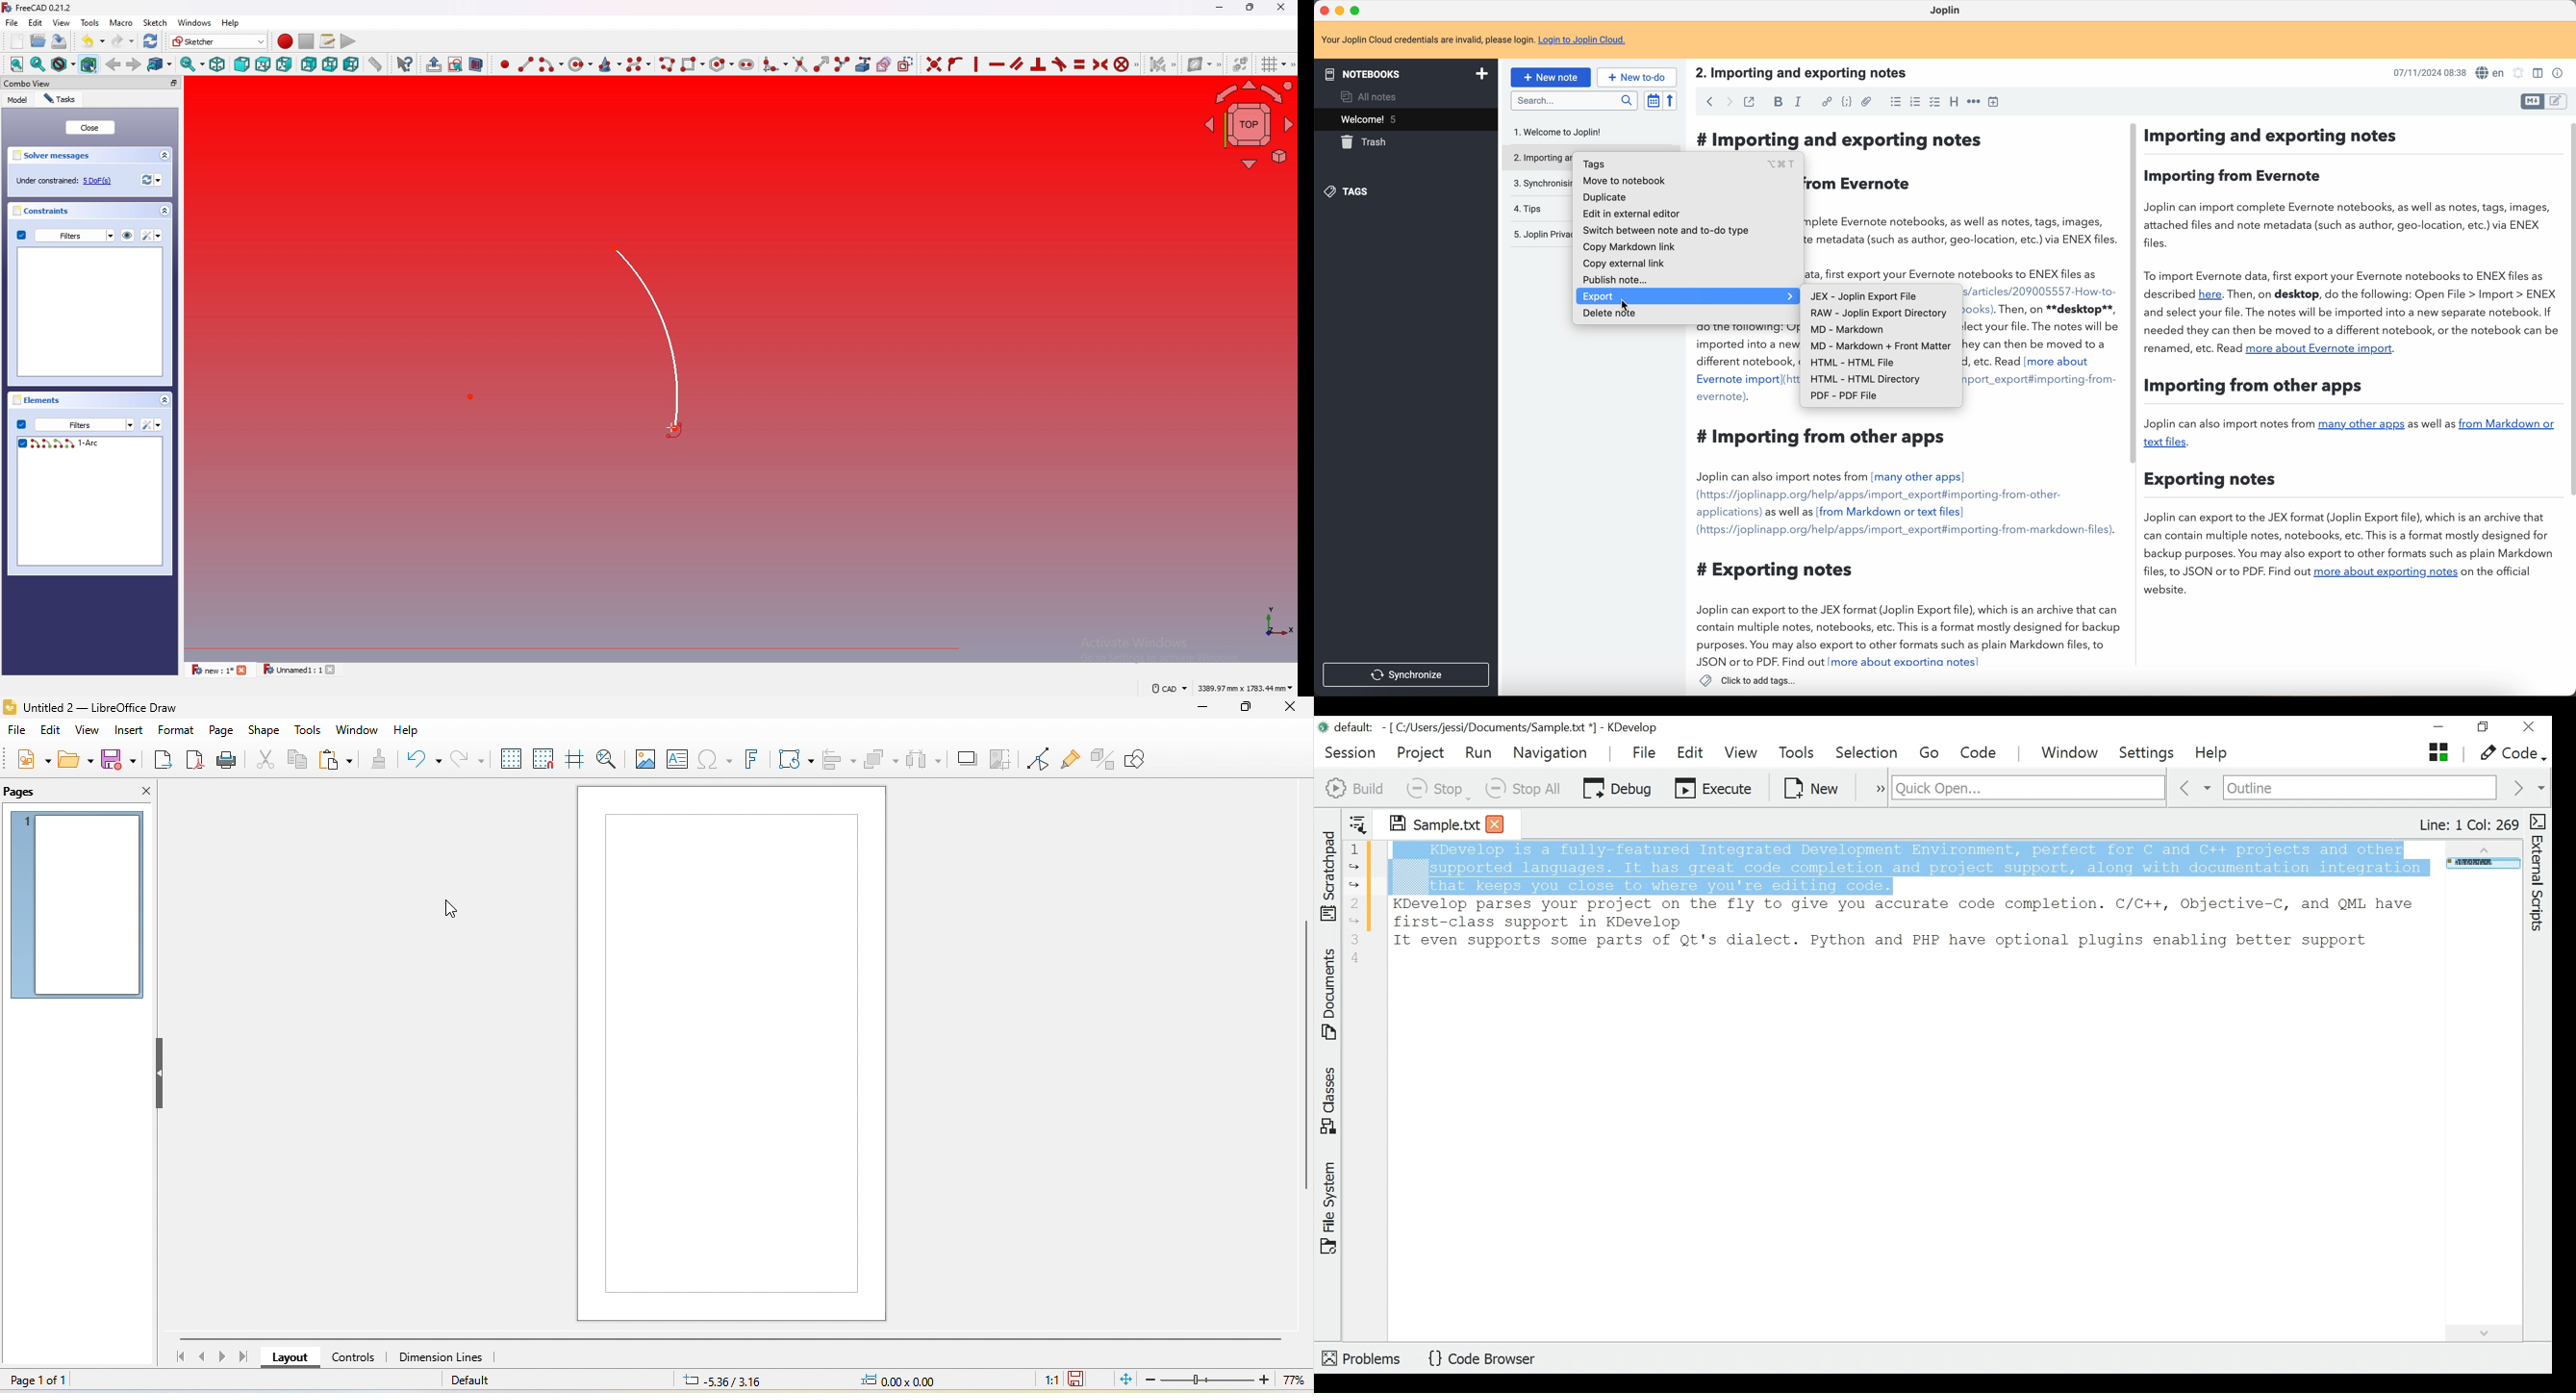 Image resolution: width=2576 pixels, height=1400 pixels. Describe the element at coordinates (1630, 247) in the screenshot. I see `copy markdown link` at that location.